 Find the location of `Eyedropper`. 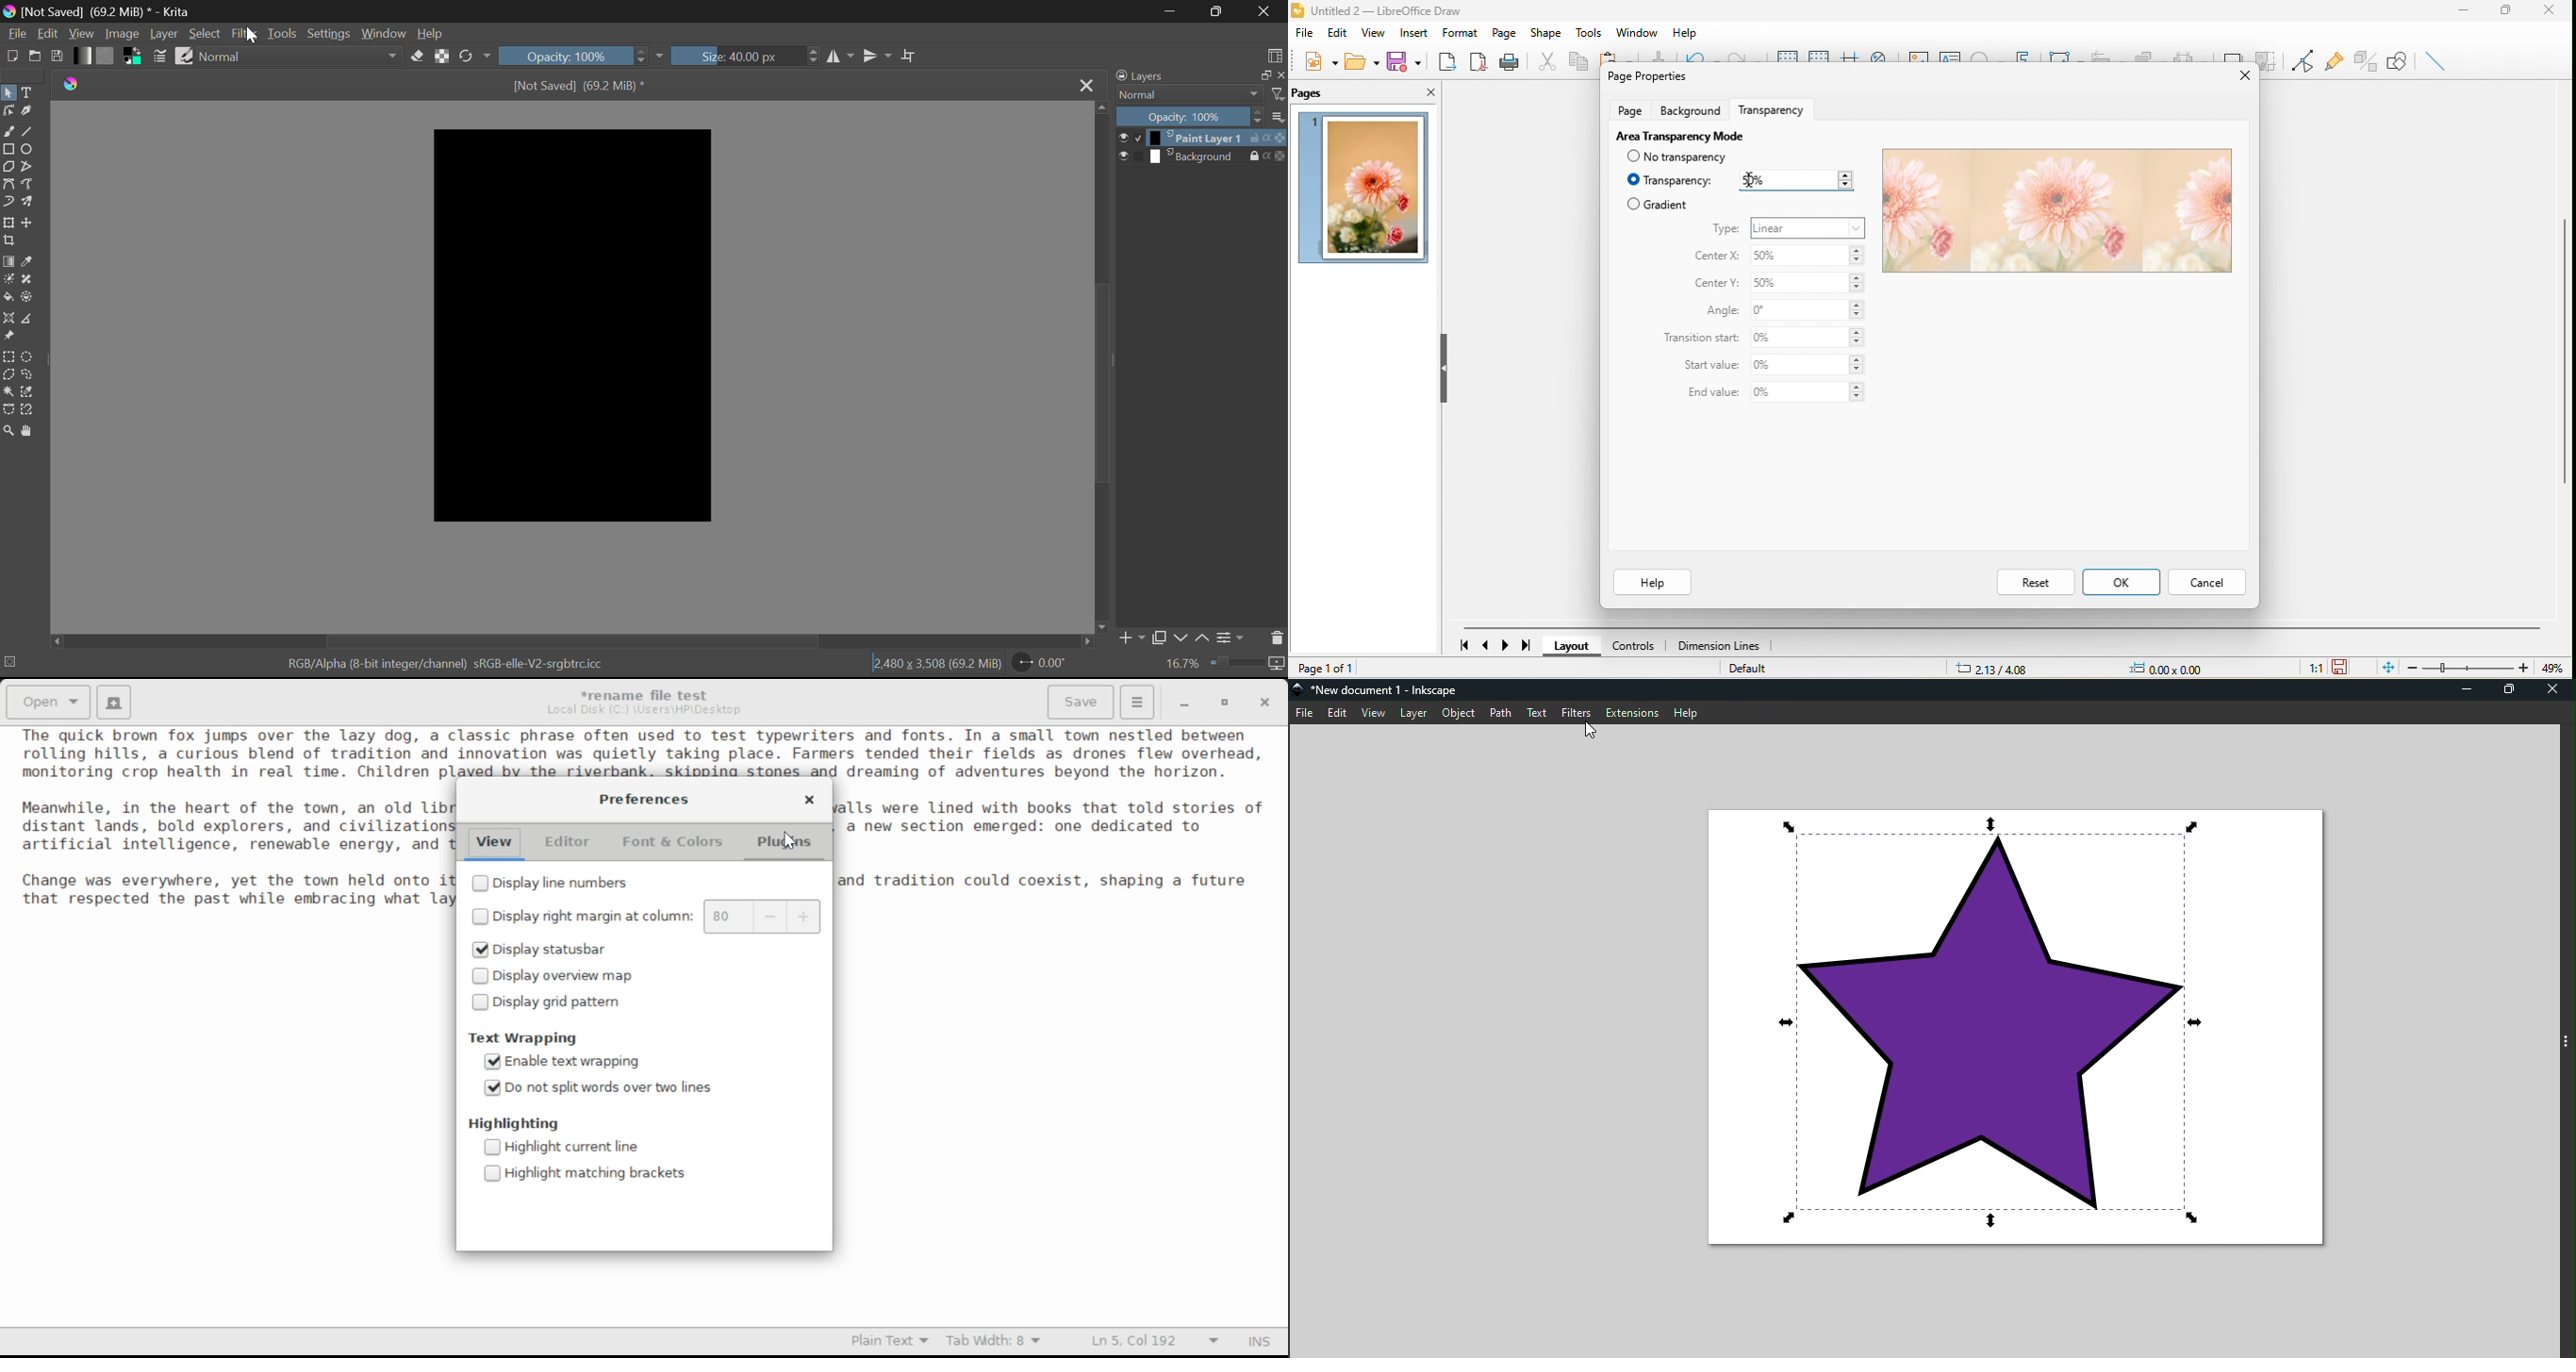

Eyedropper is located at coordinates (28, 262).